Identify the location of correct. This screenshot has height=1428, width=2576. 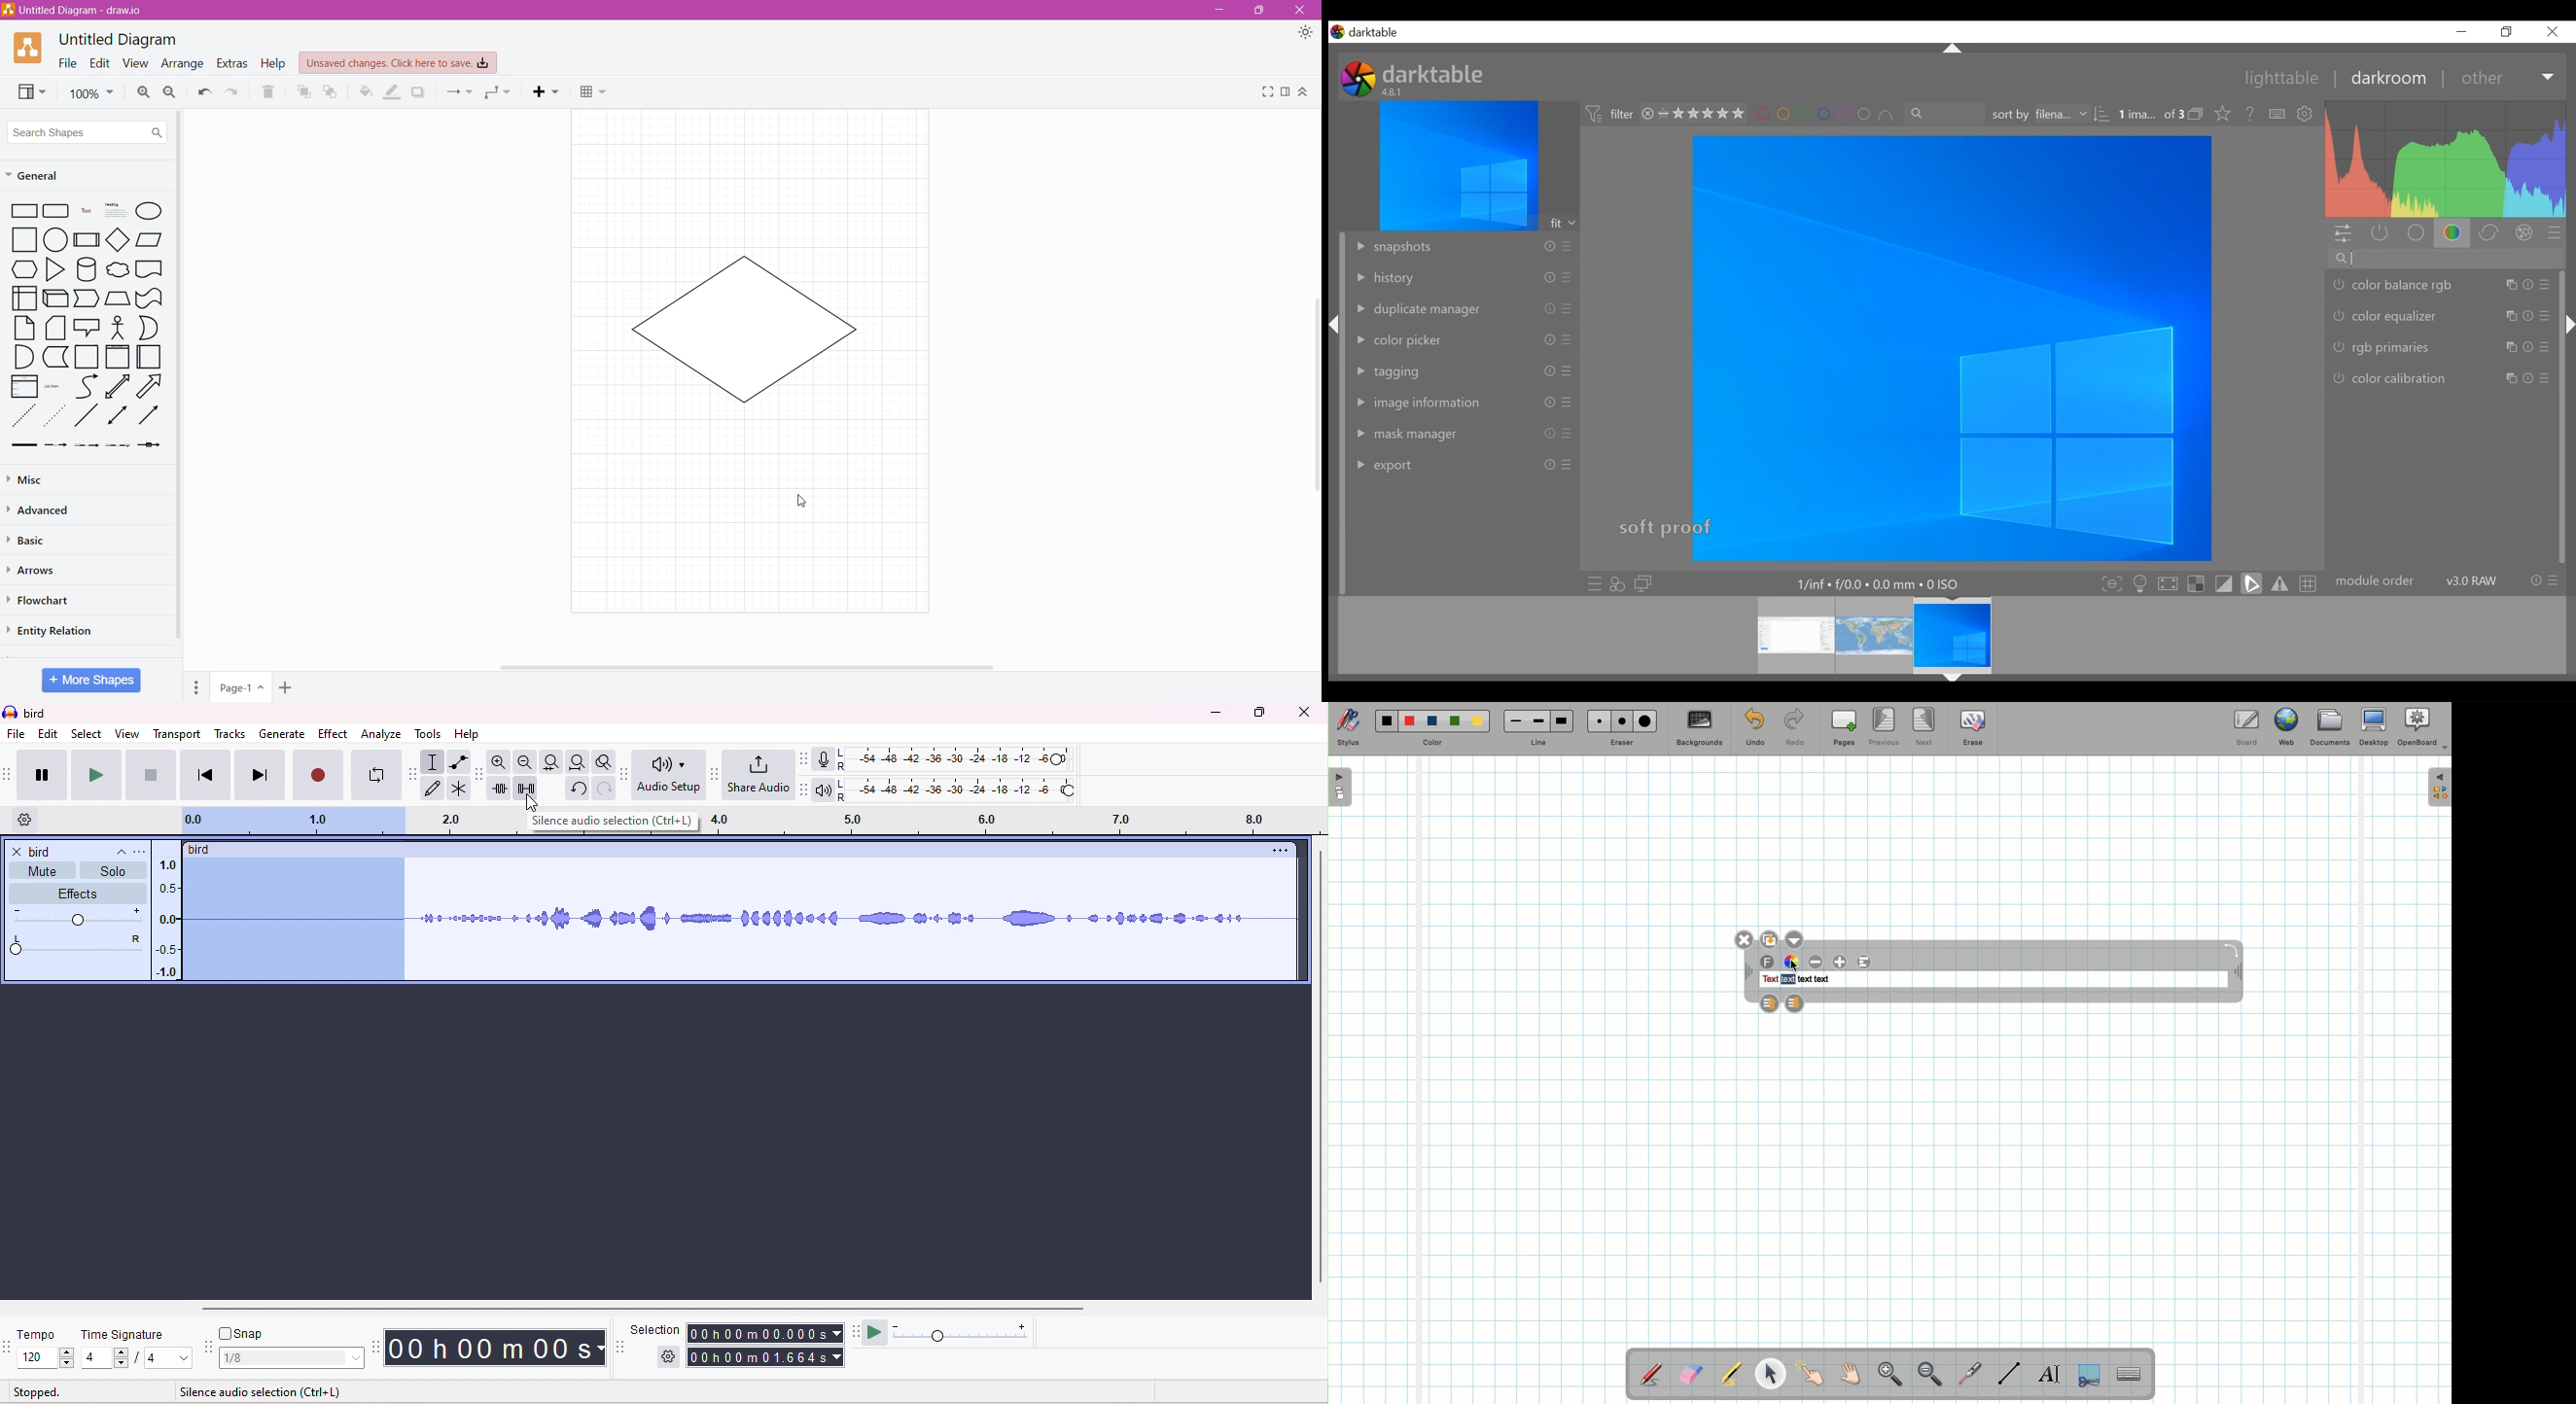
(2489, 232).